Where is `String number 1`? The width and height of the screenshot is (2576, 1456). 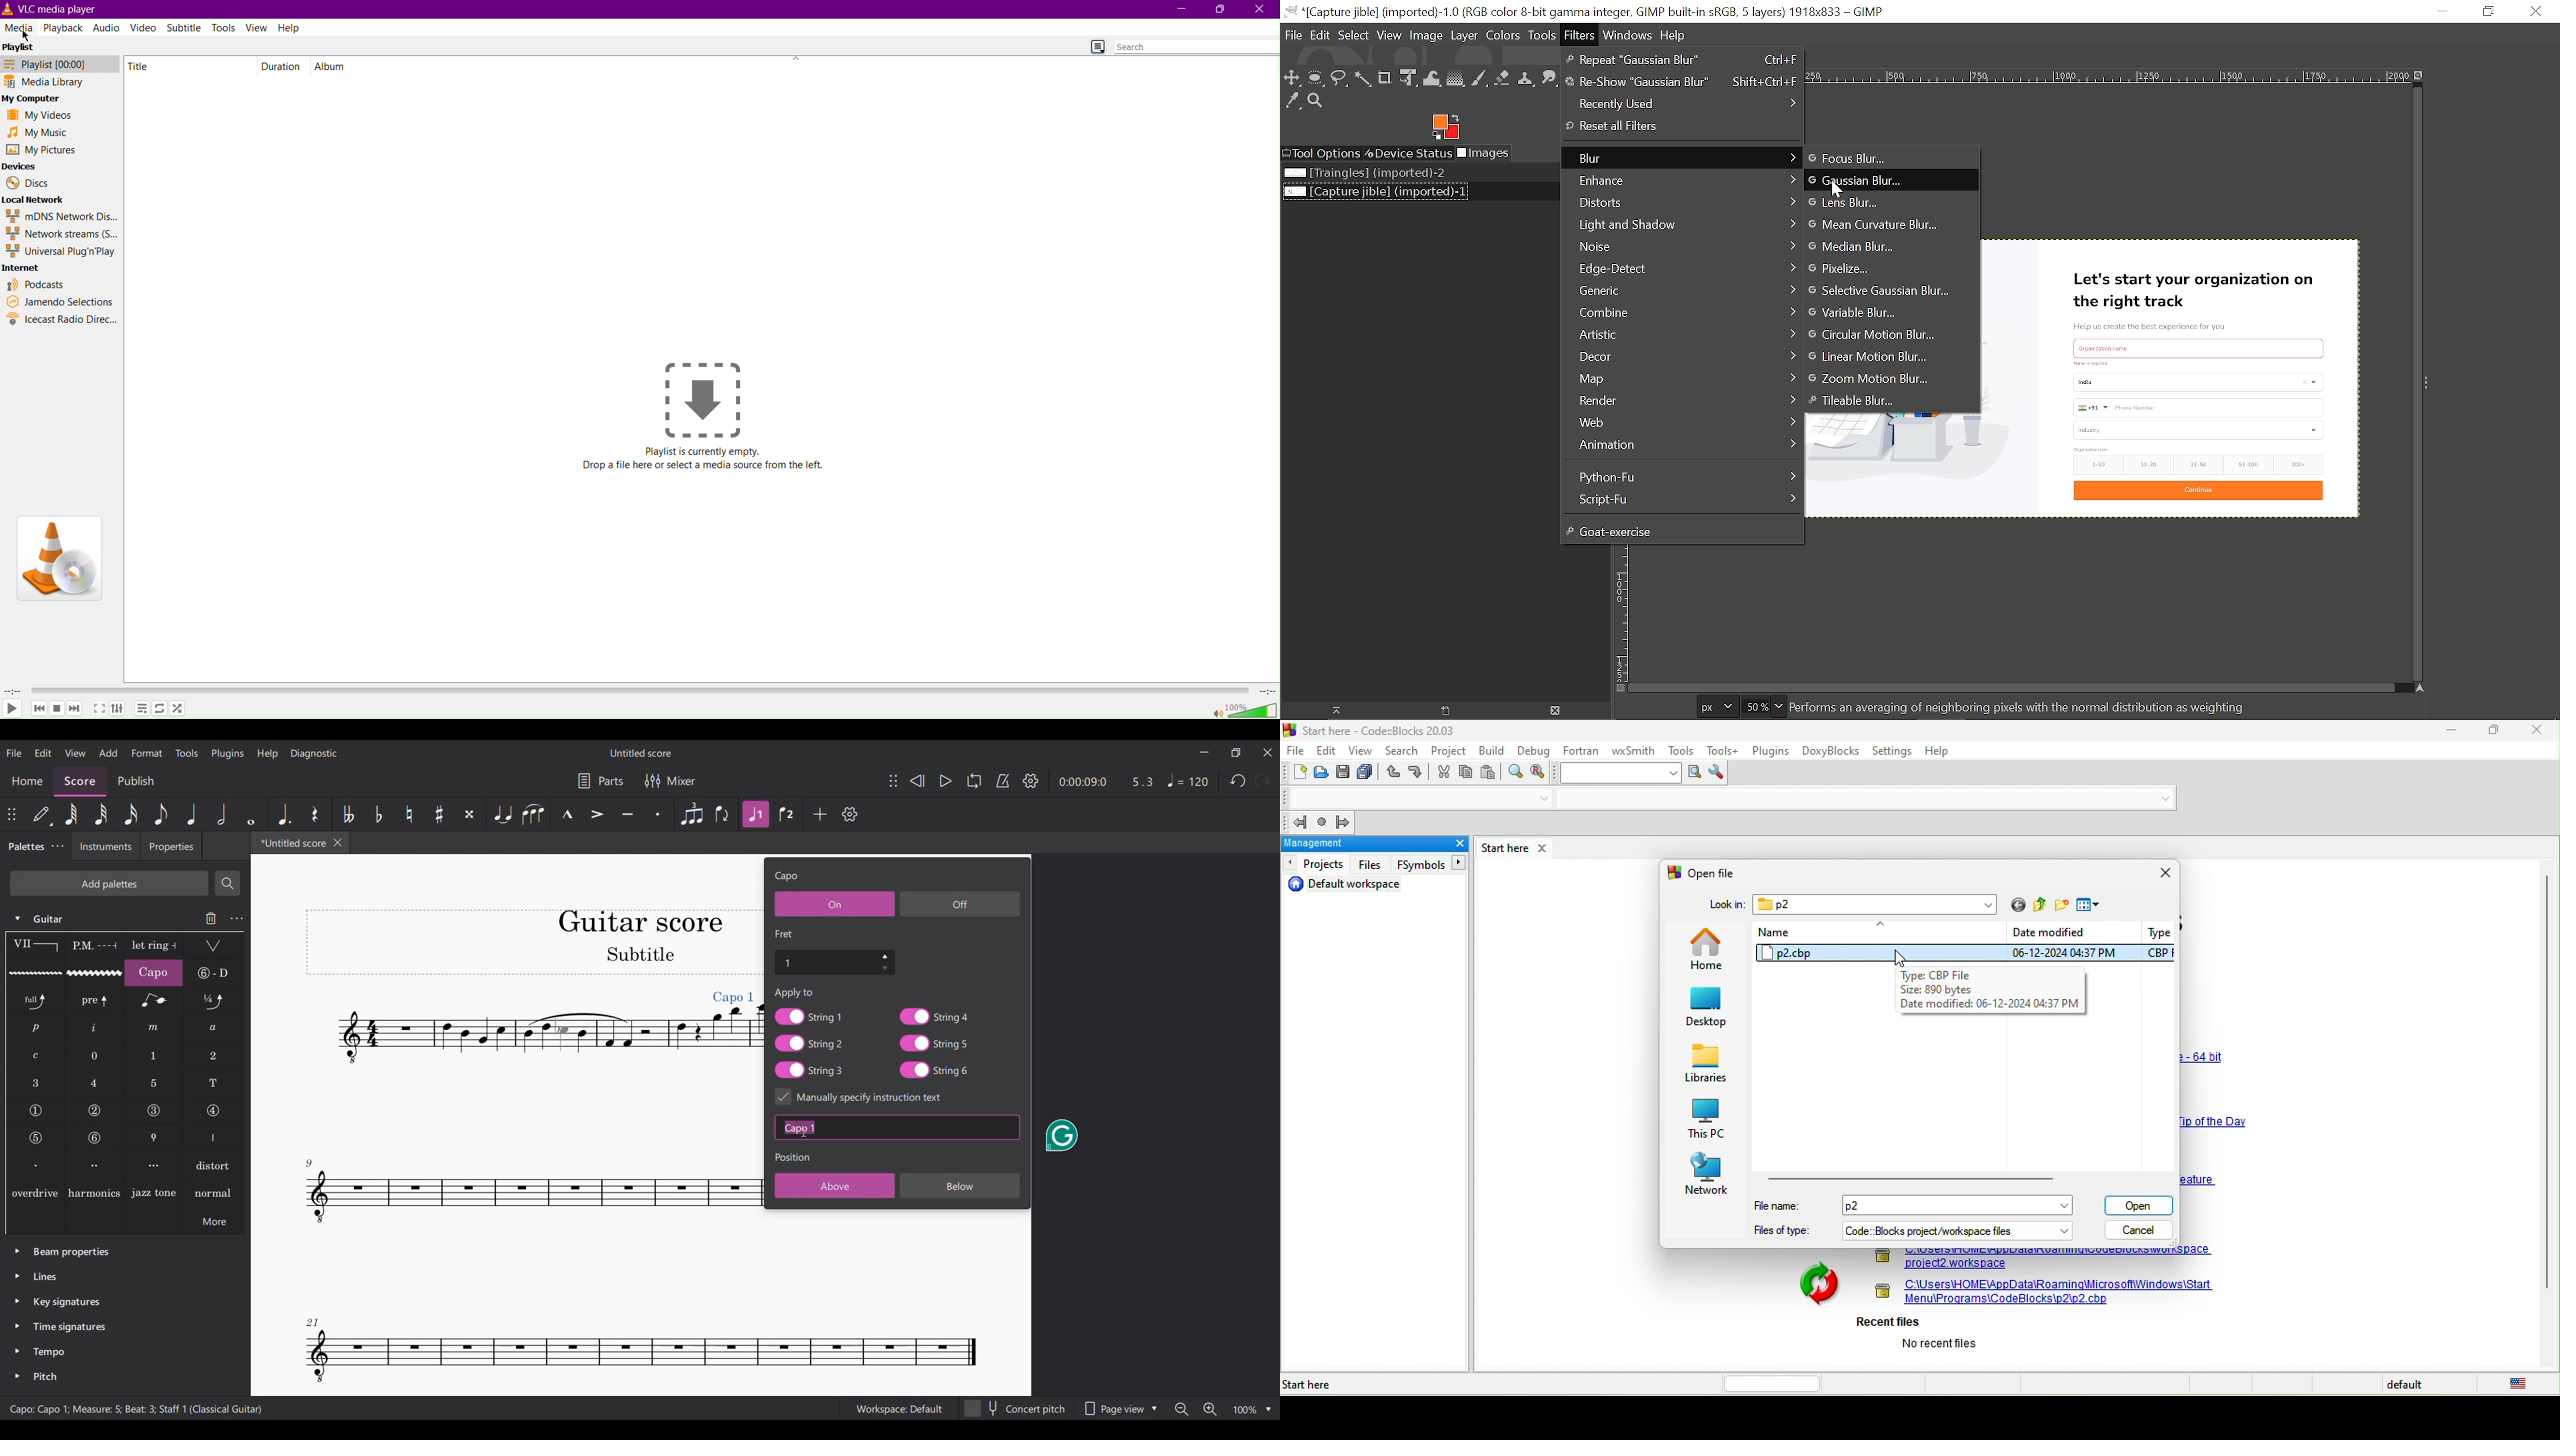
String number 1 is located at coordinates (35, 1111).